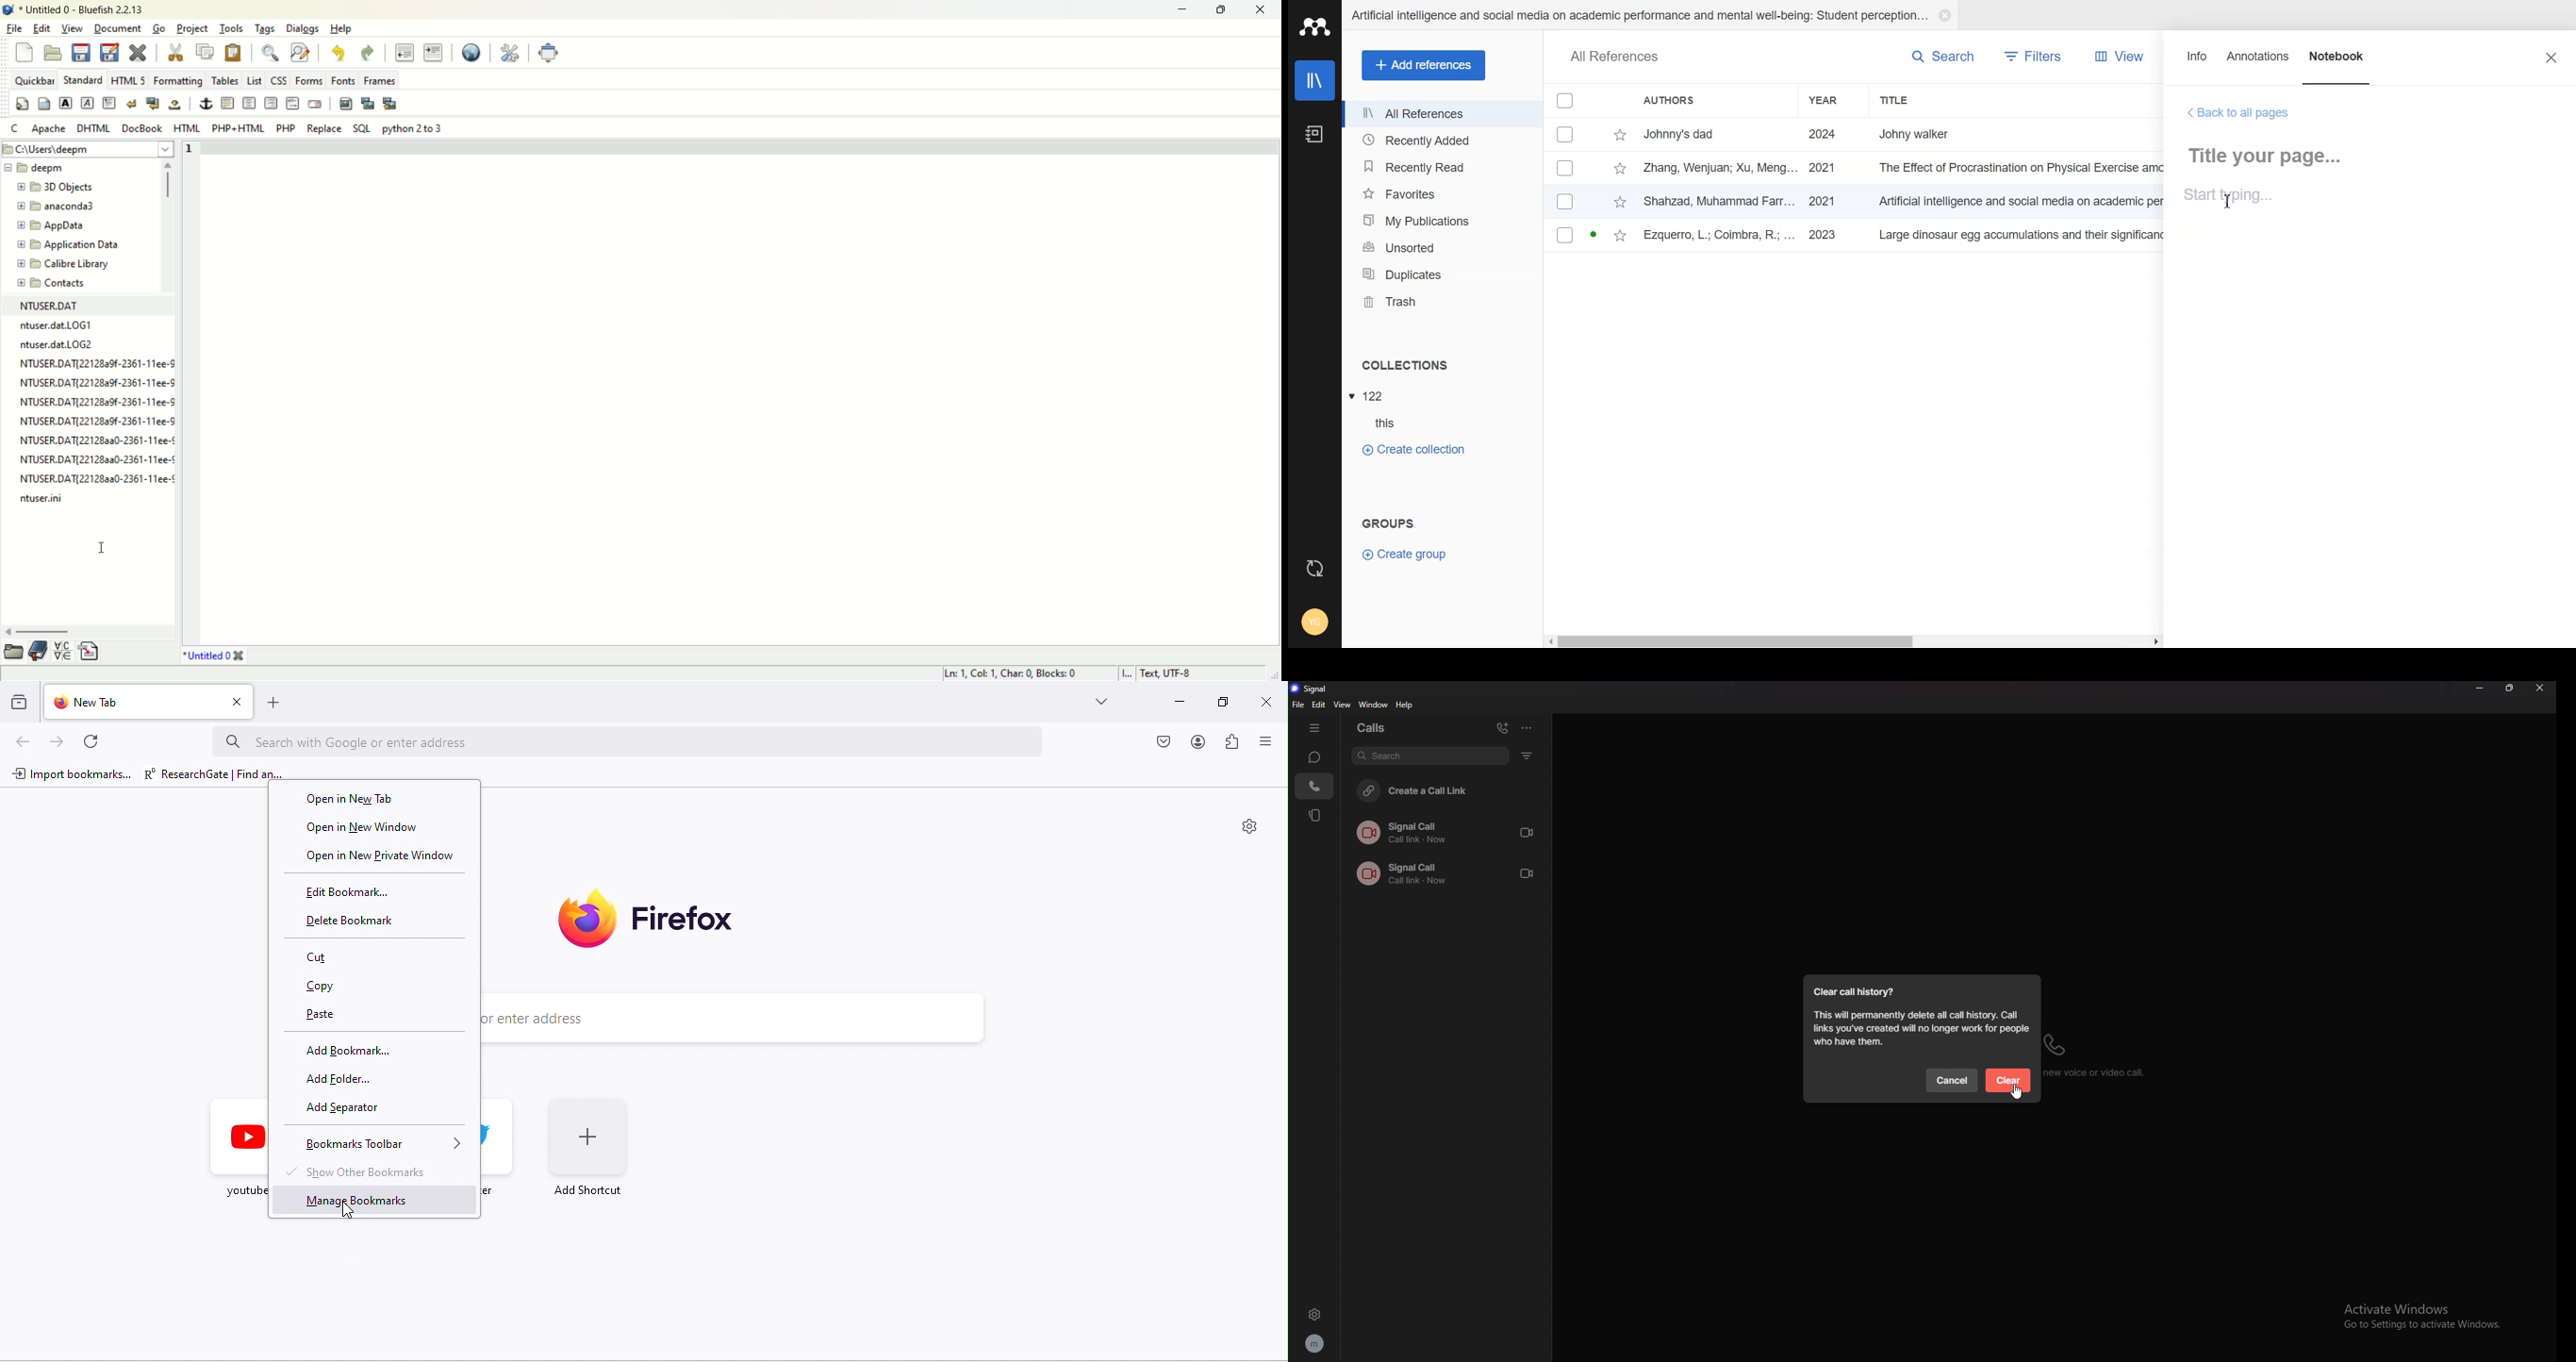  Describe the element at coordinates (2034, 56) in the screenshot. I see `Filters` at that location.